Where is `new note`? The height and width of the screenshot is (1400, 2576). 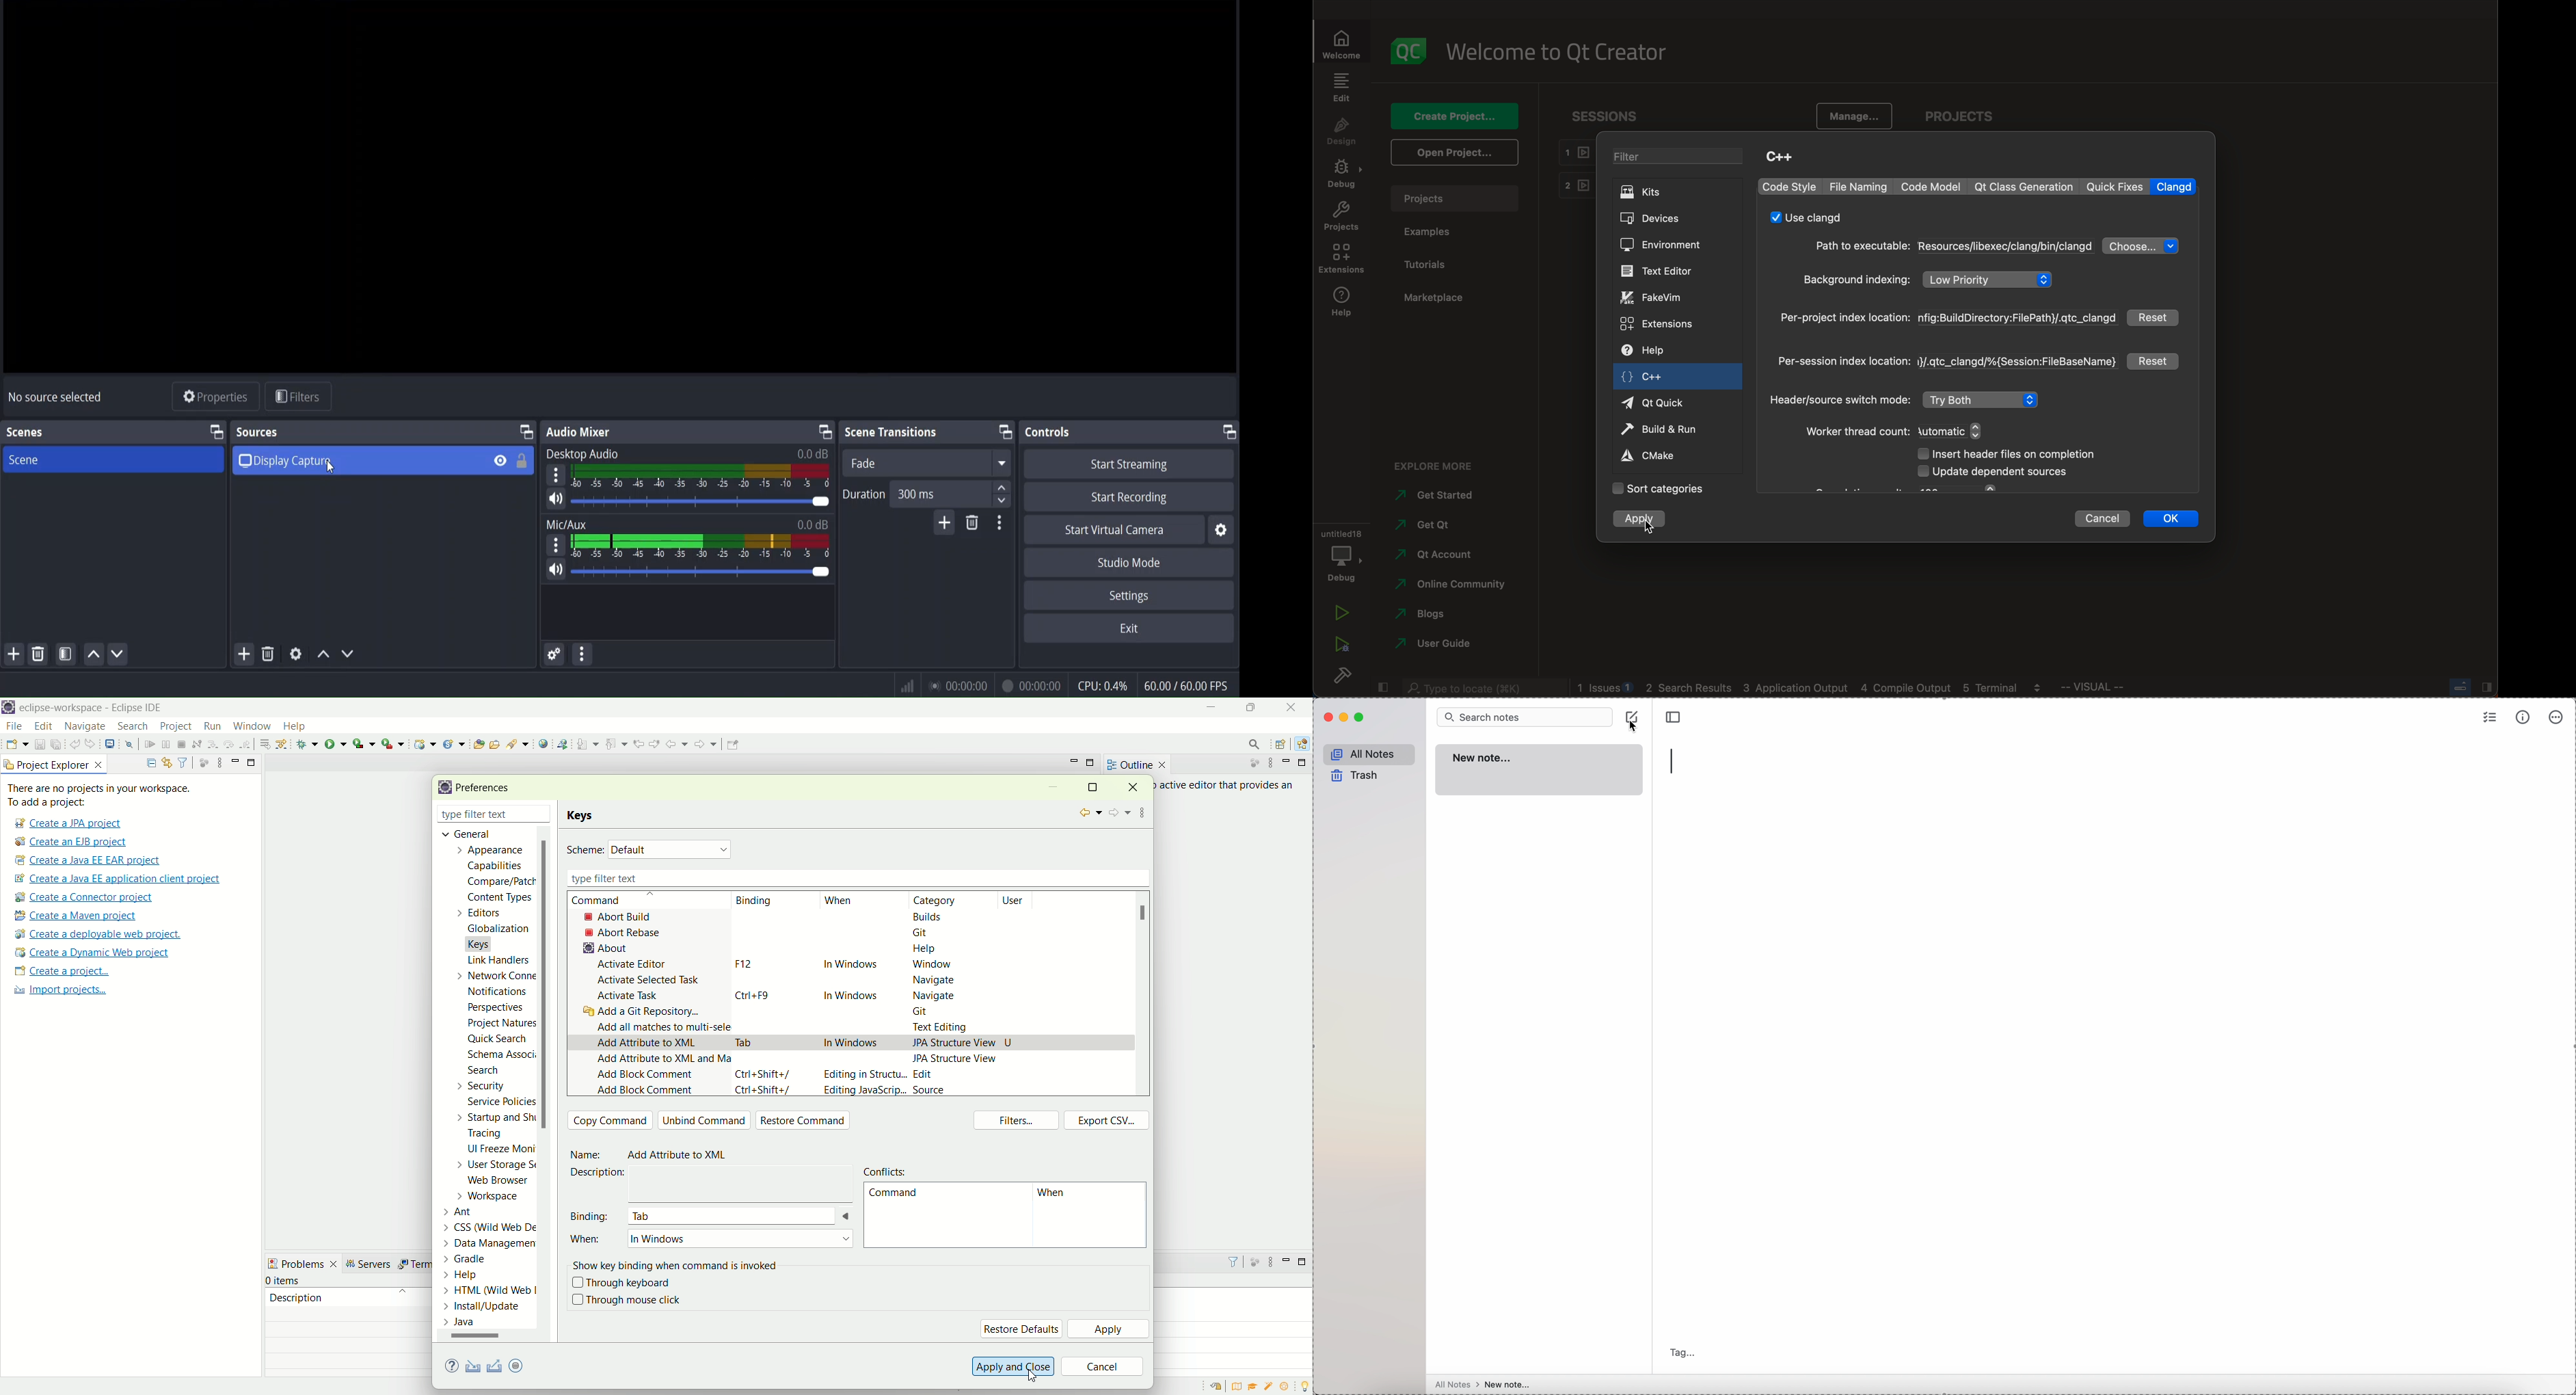
new note is located at coordinates (1540, 769).